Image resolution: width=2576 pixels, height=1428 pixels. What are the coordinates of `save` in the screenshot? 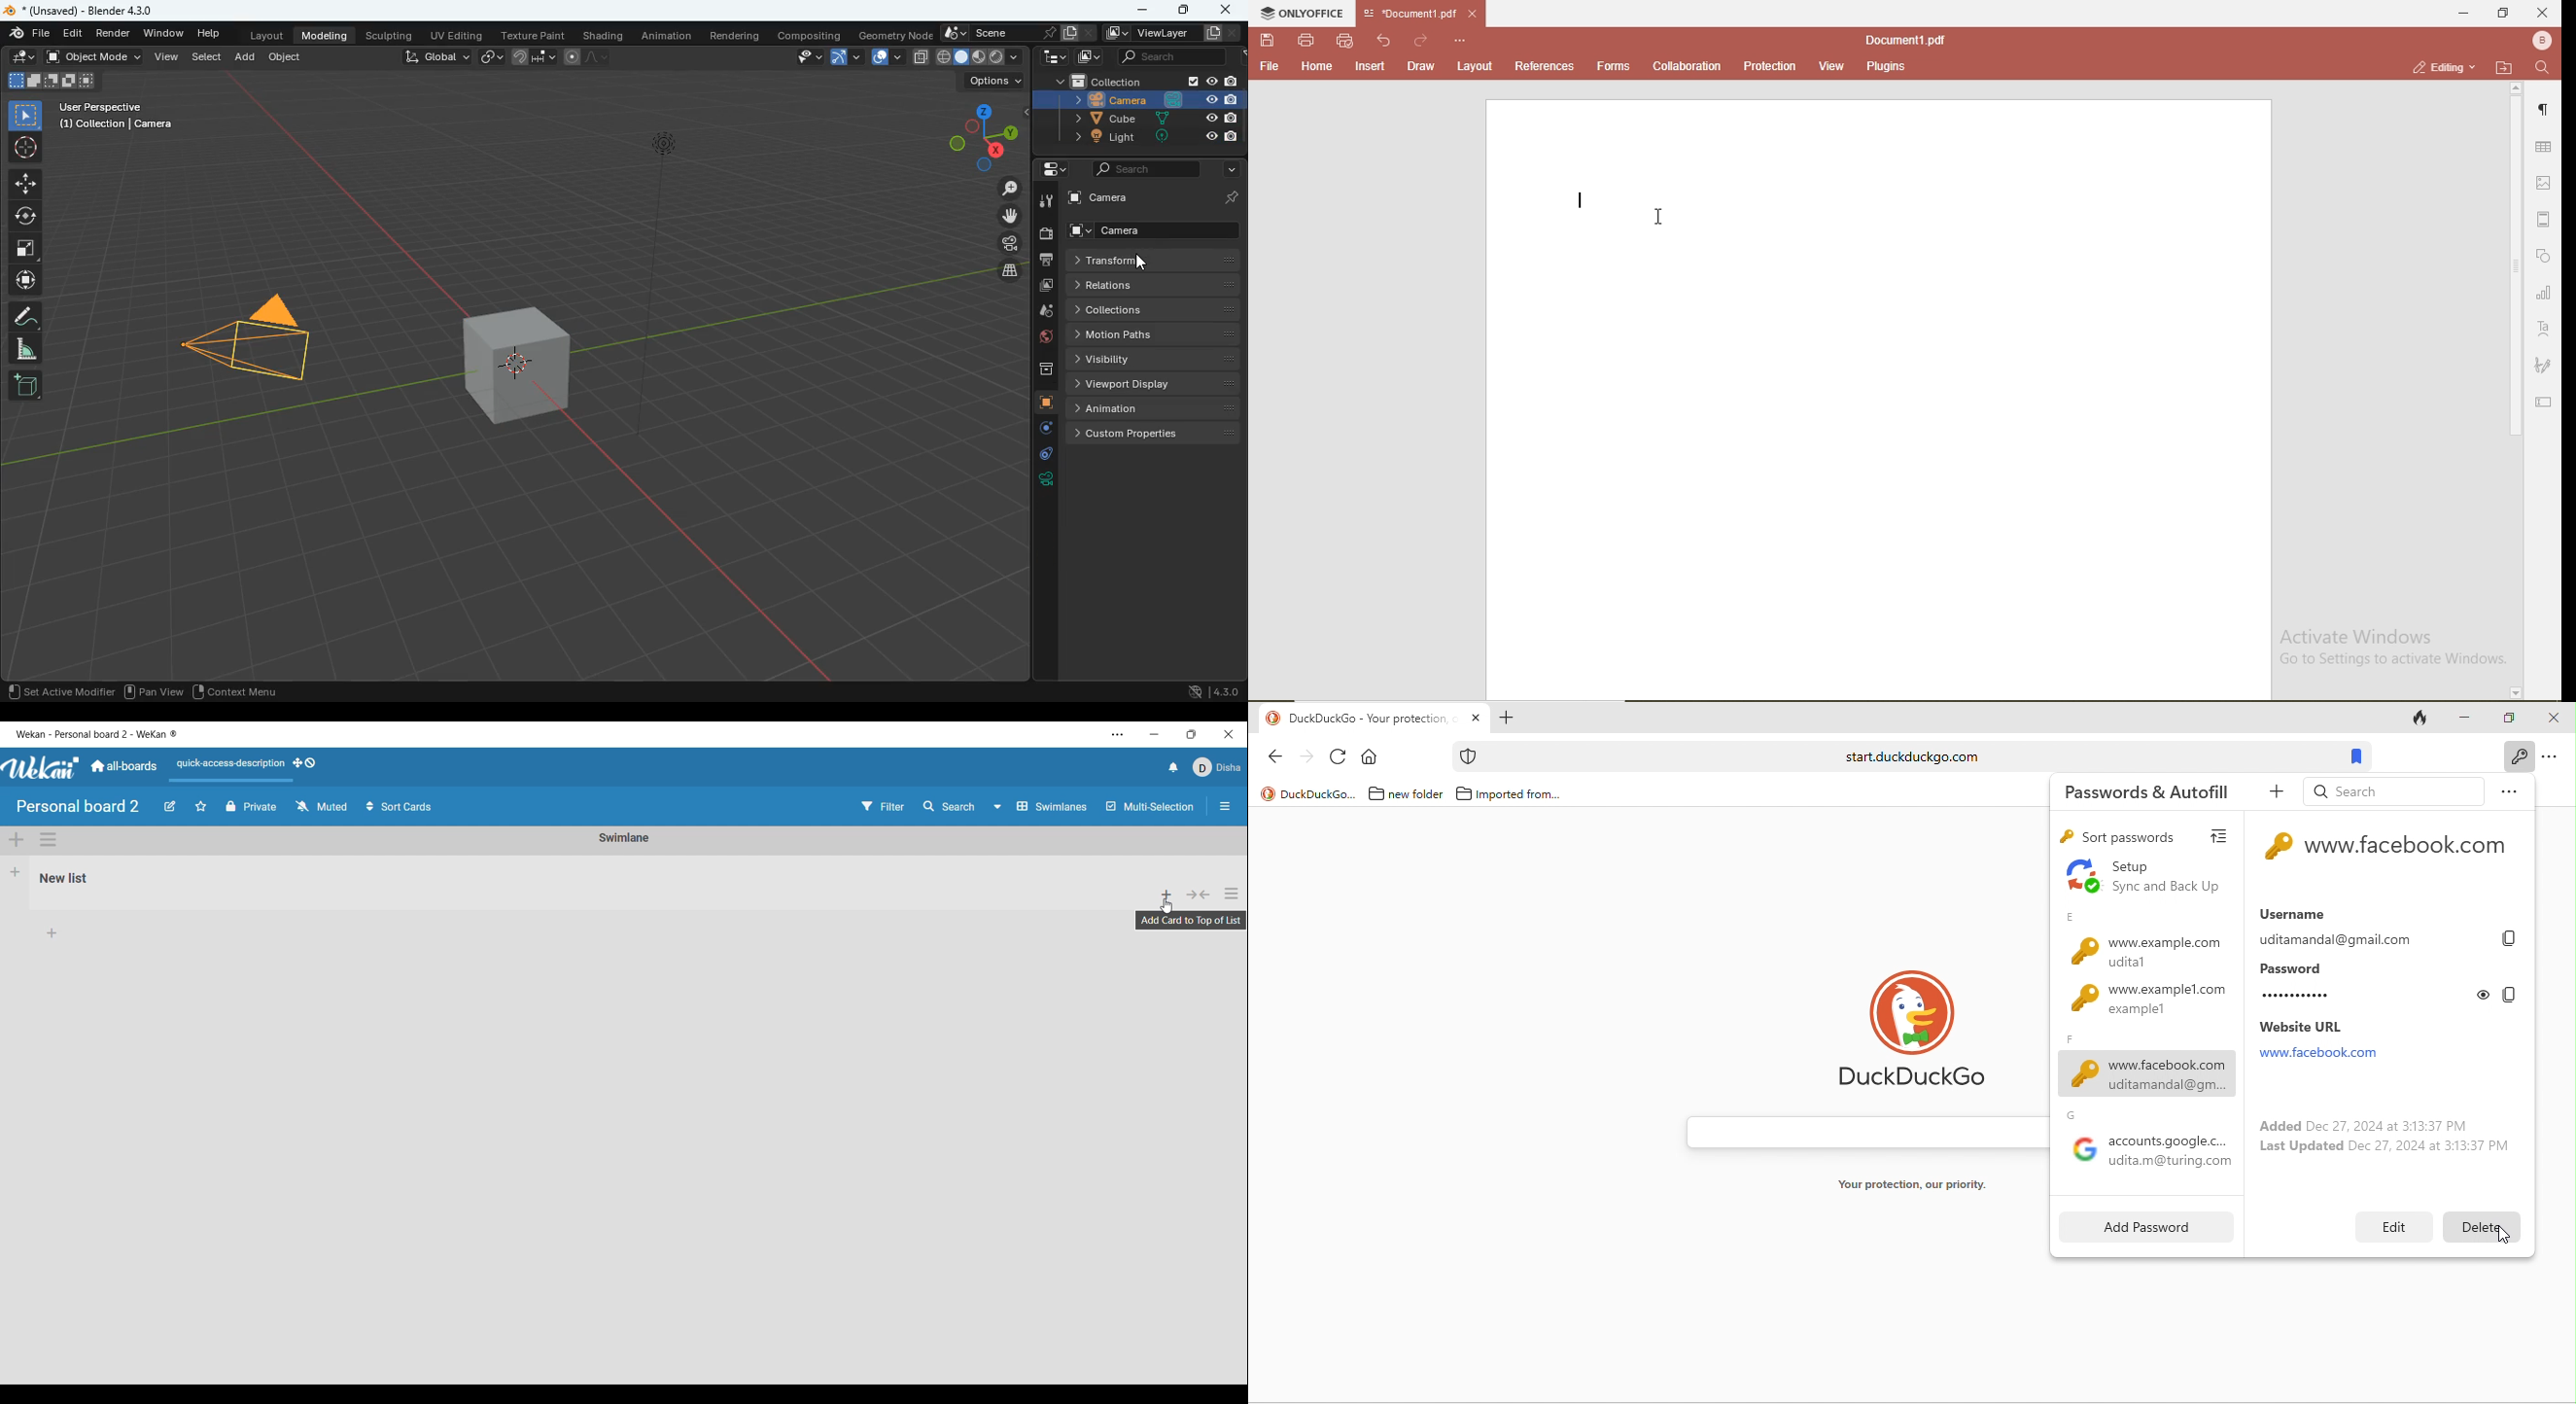 It's located at (1267, 40).